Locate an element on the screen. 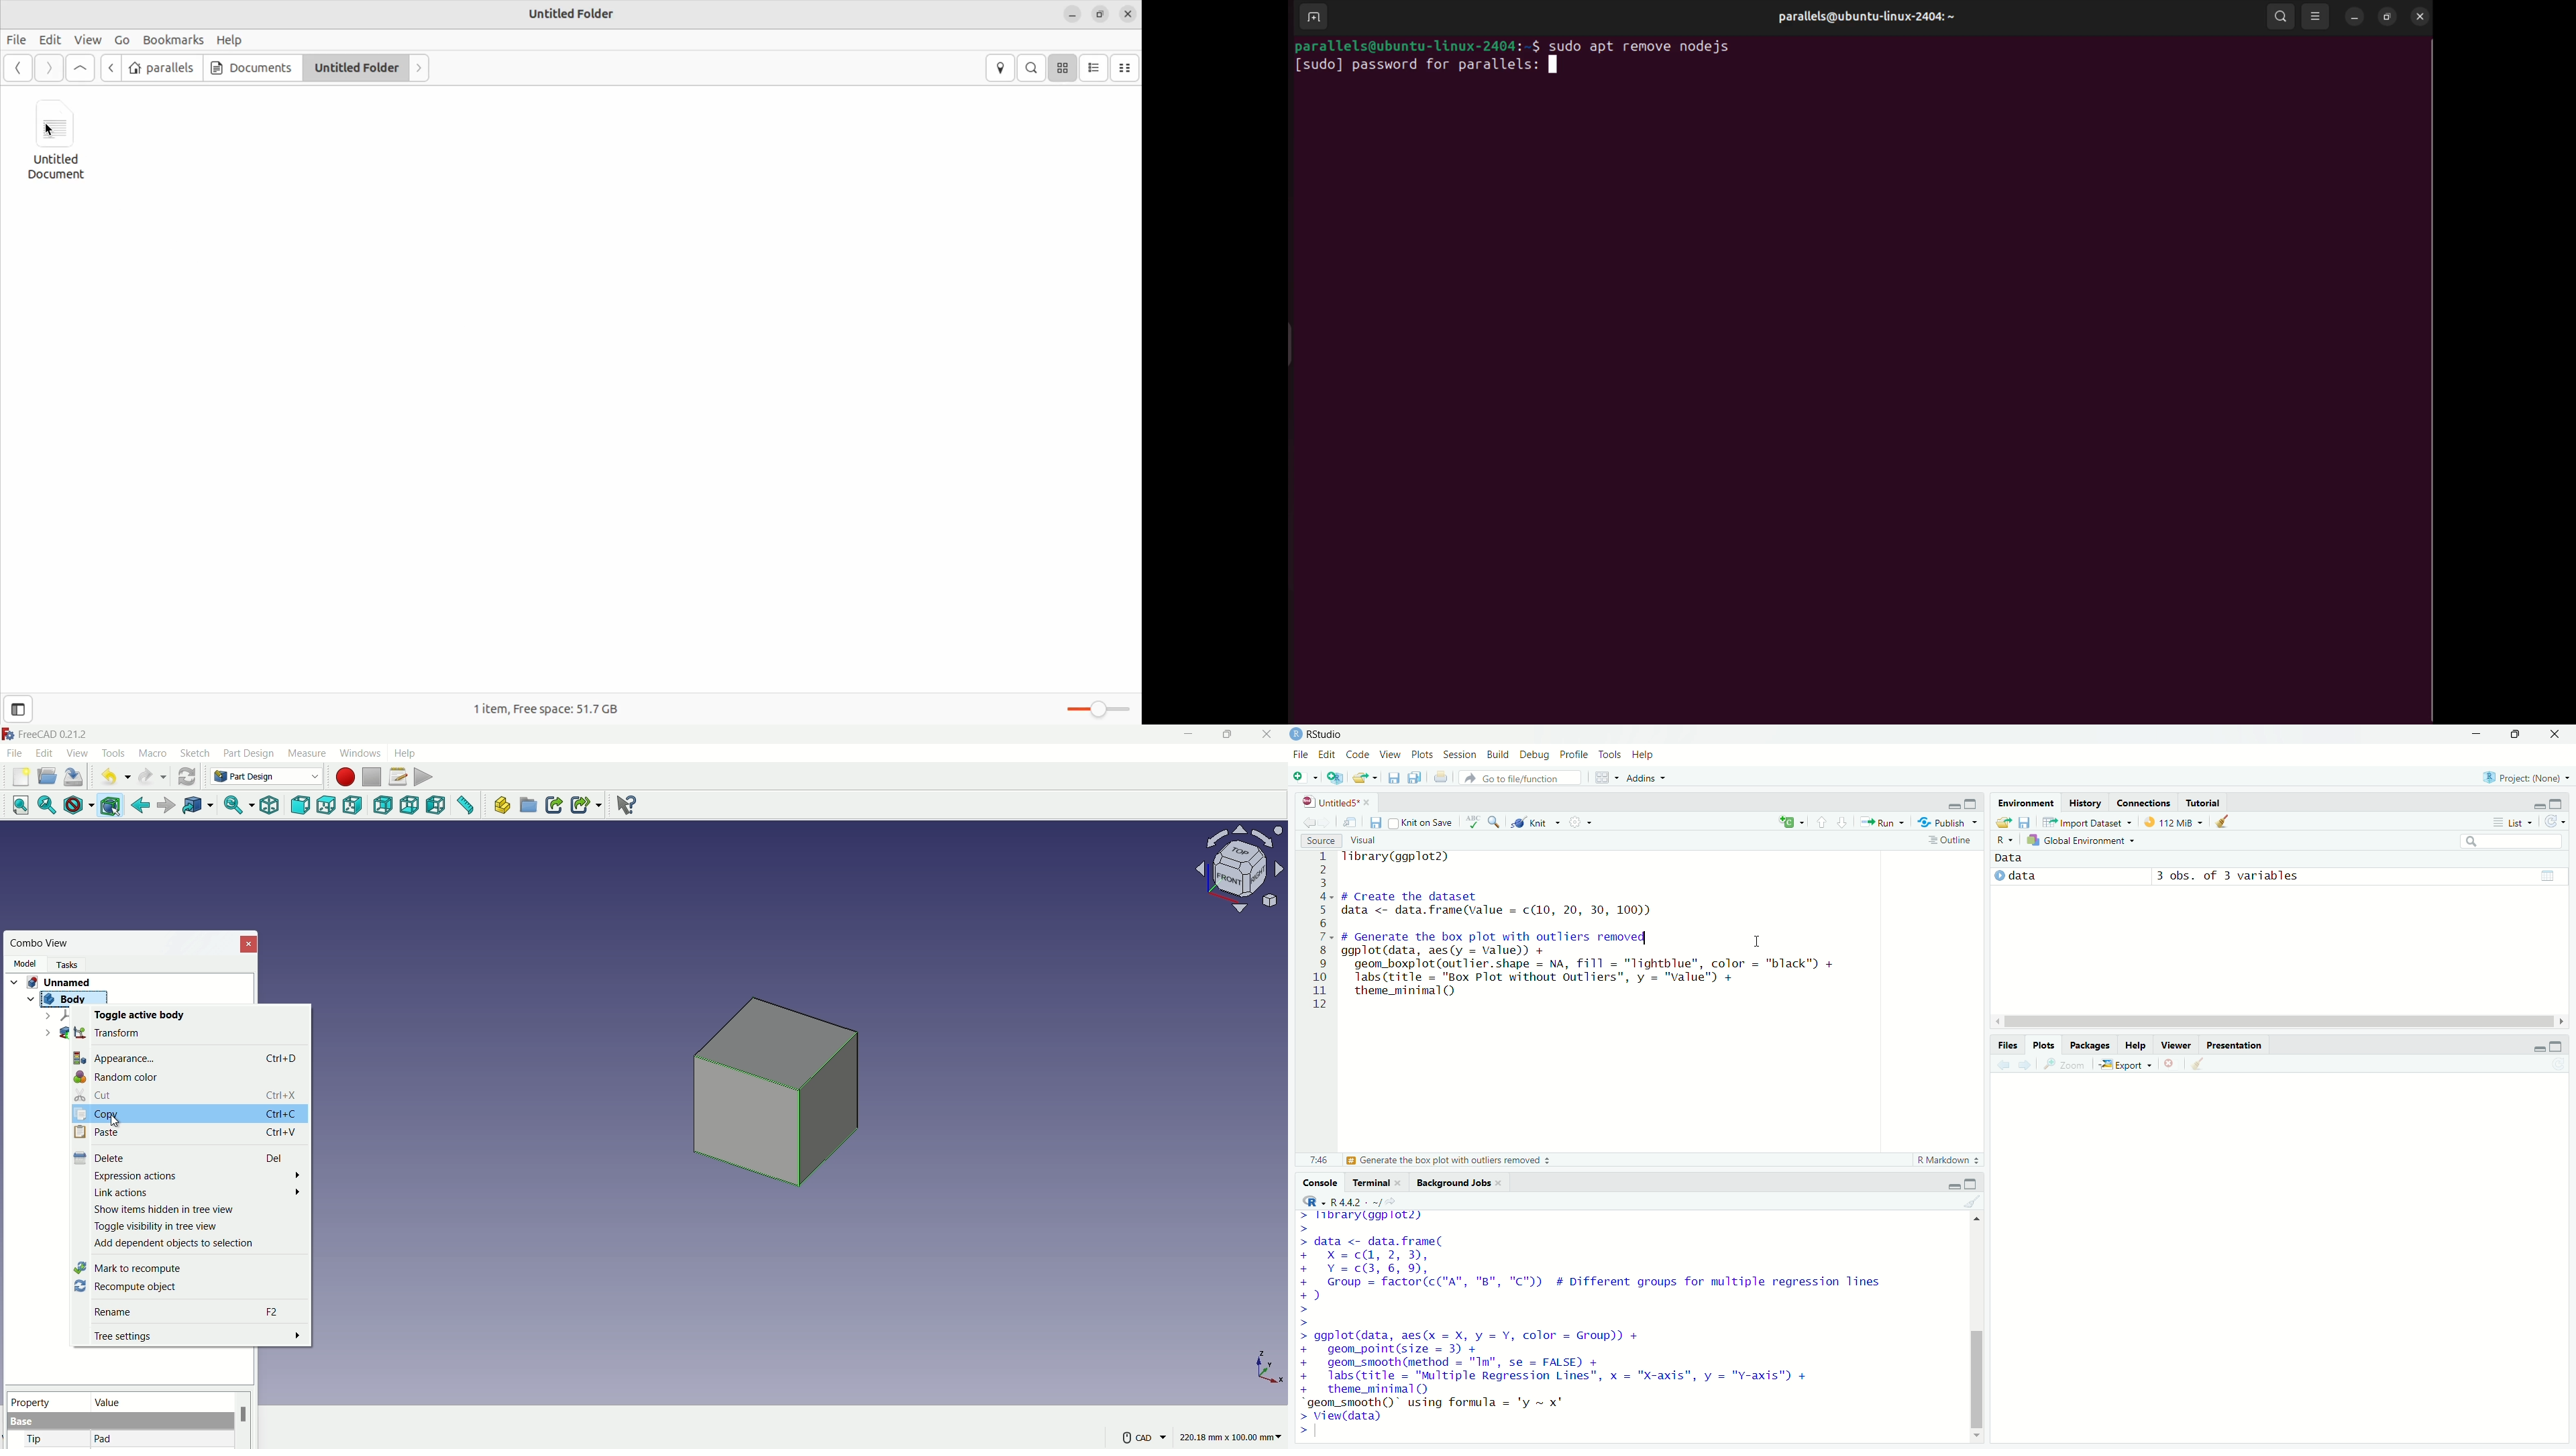  files is located at coordinates (2027, 822).